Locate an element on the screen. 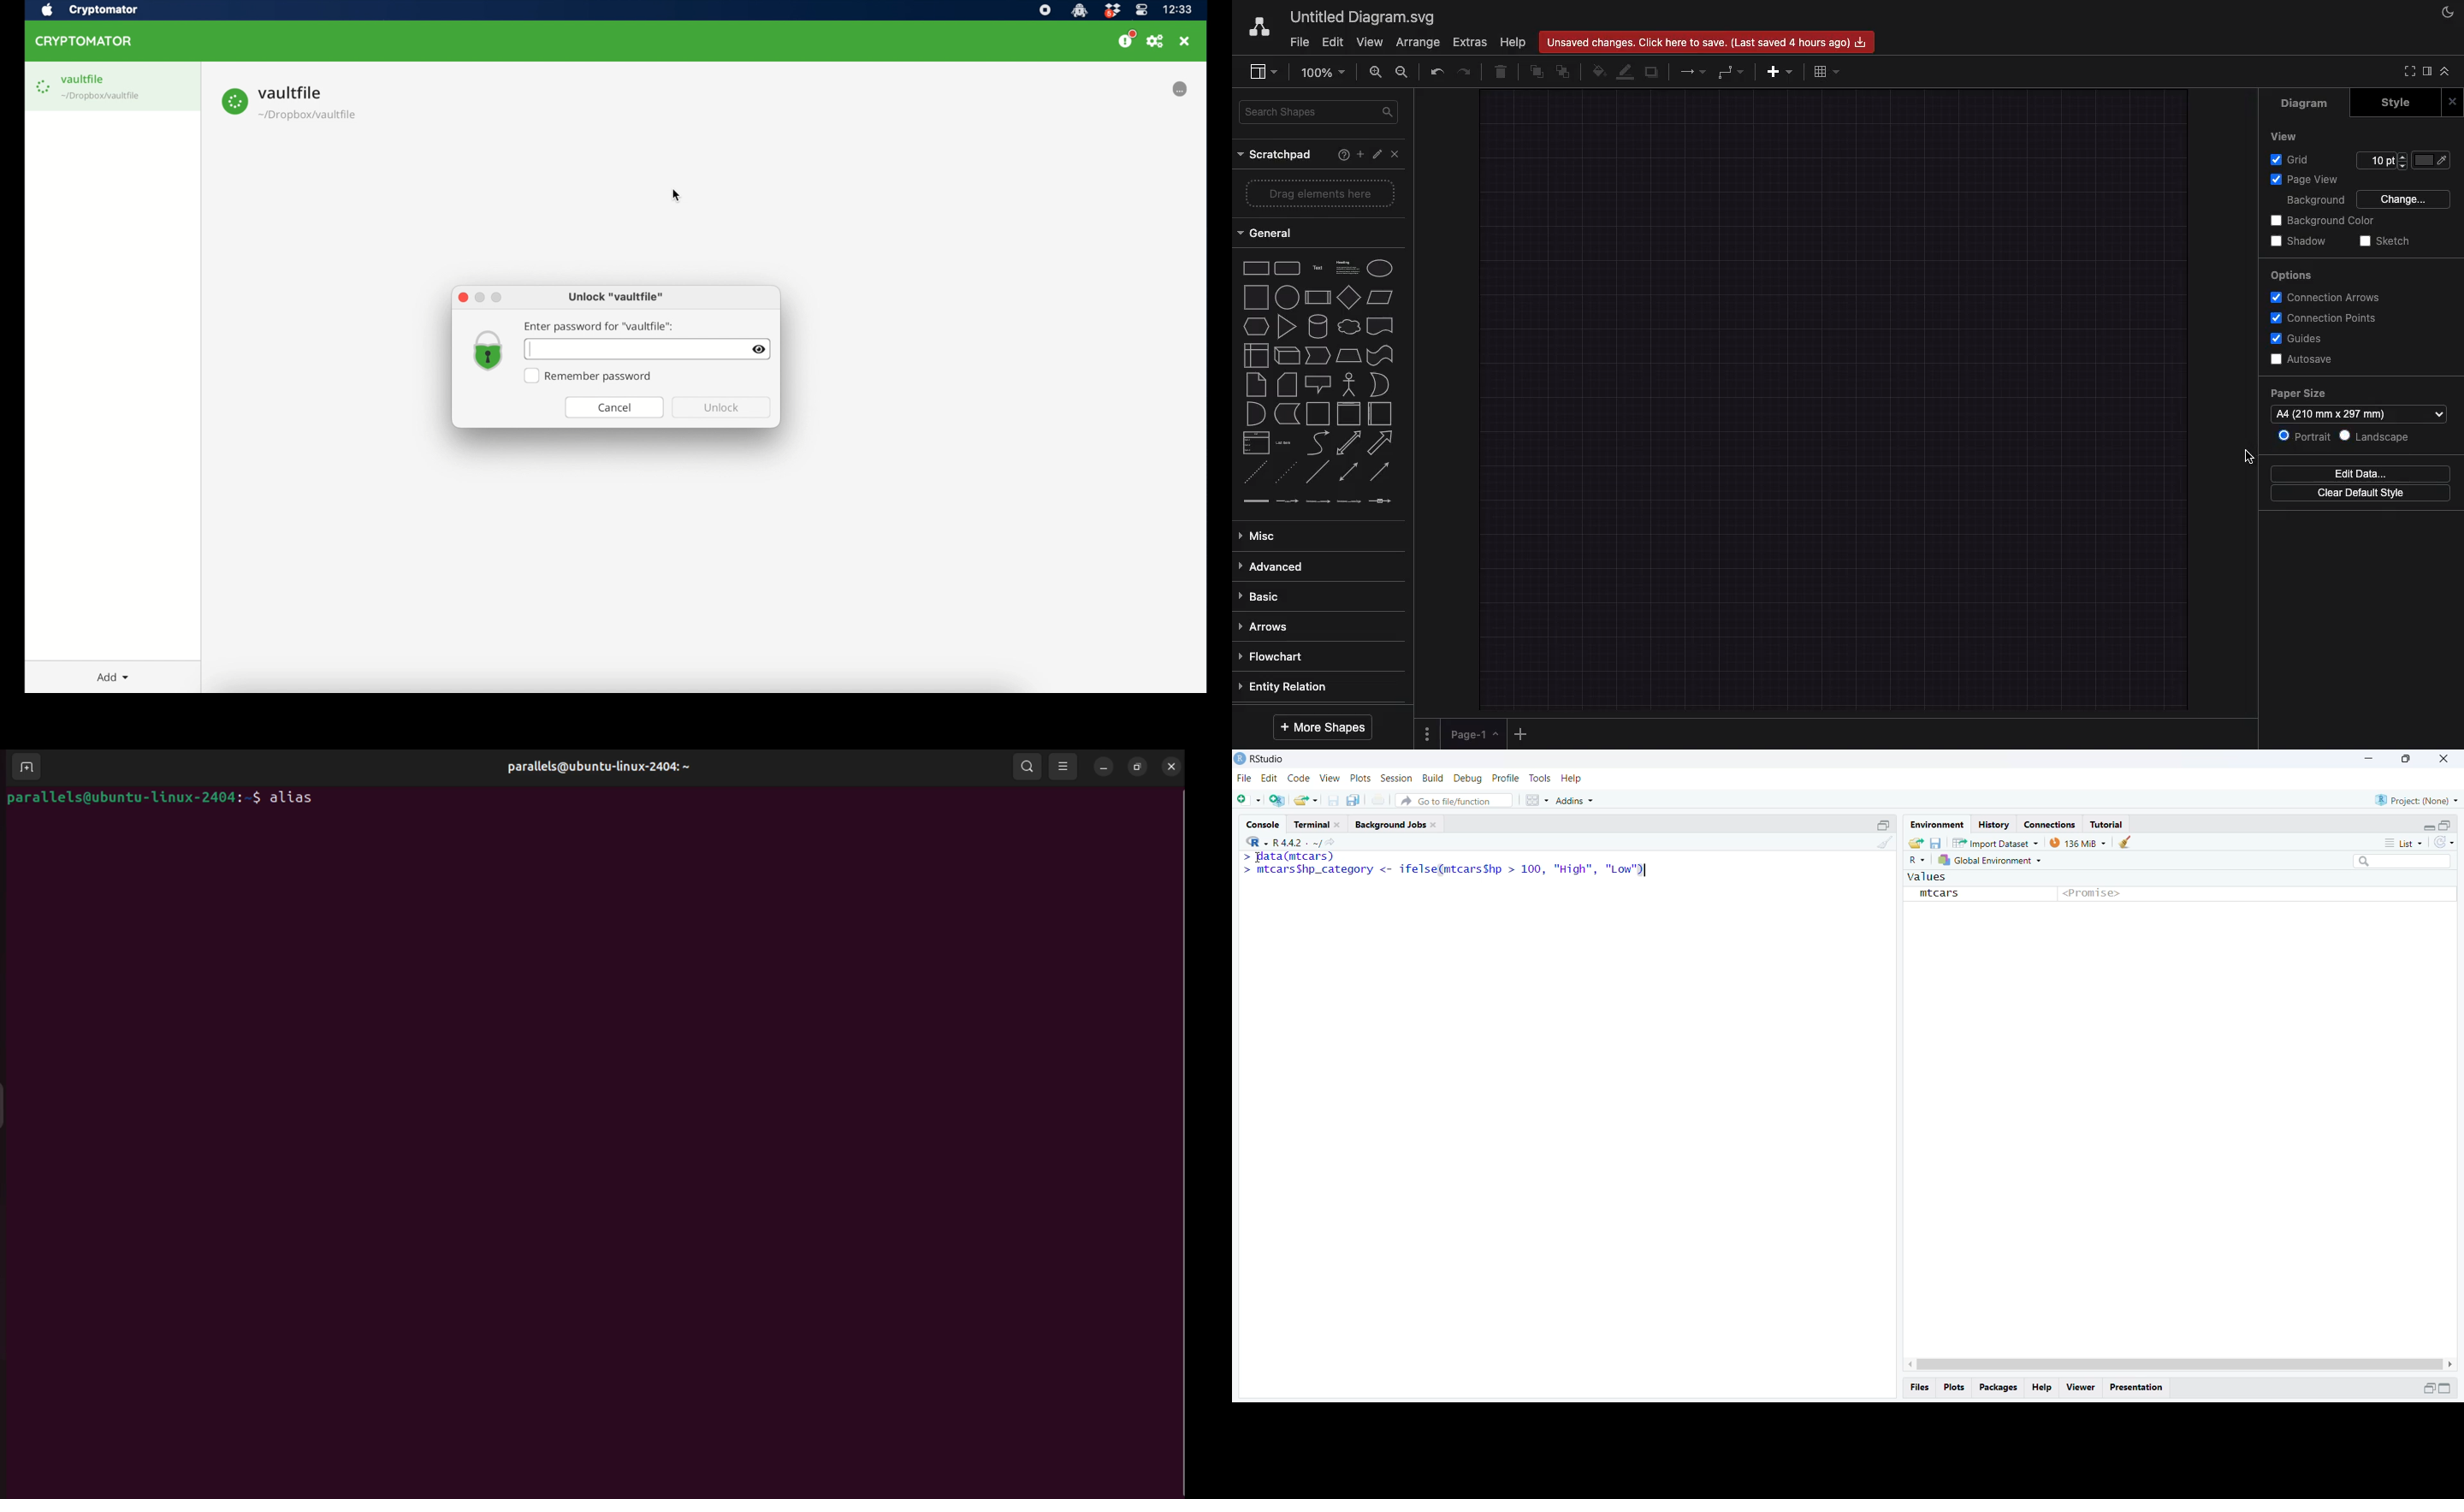 This screenshot has height=1512, width=2464. Create a project is located at coordinates (1278, 800).